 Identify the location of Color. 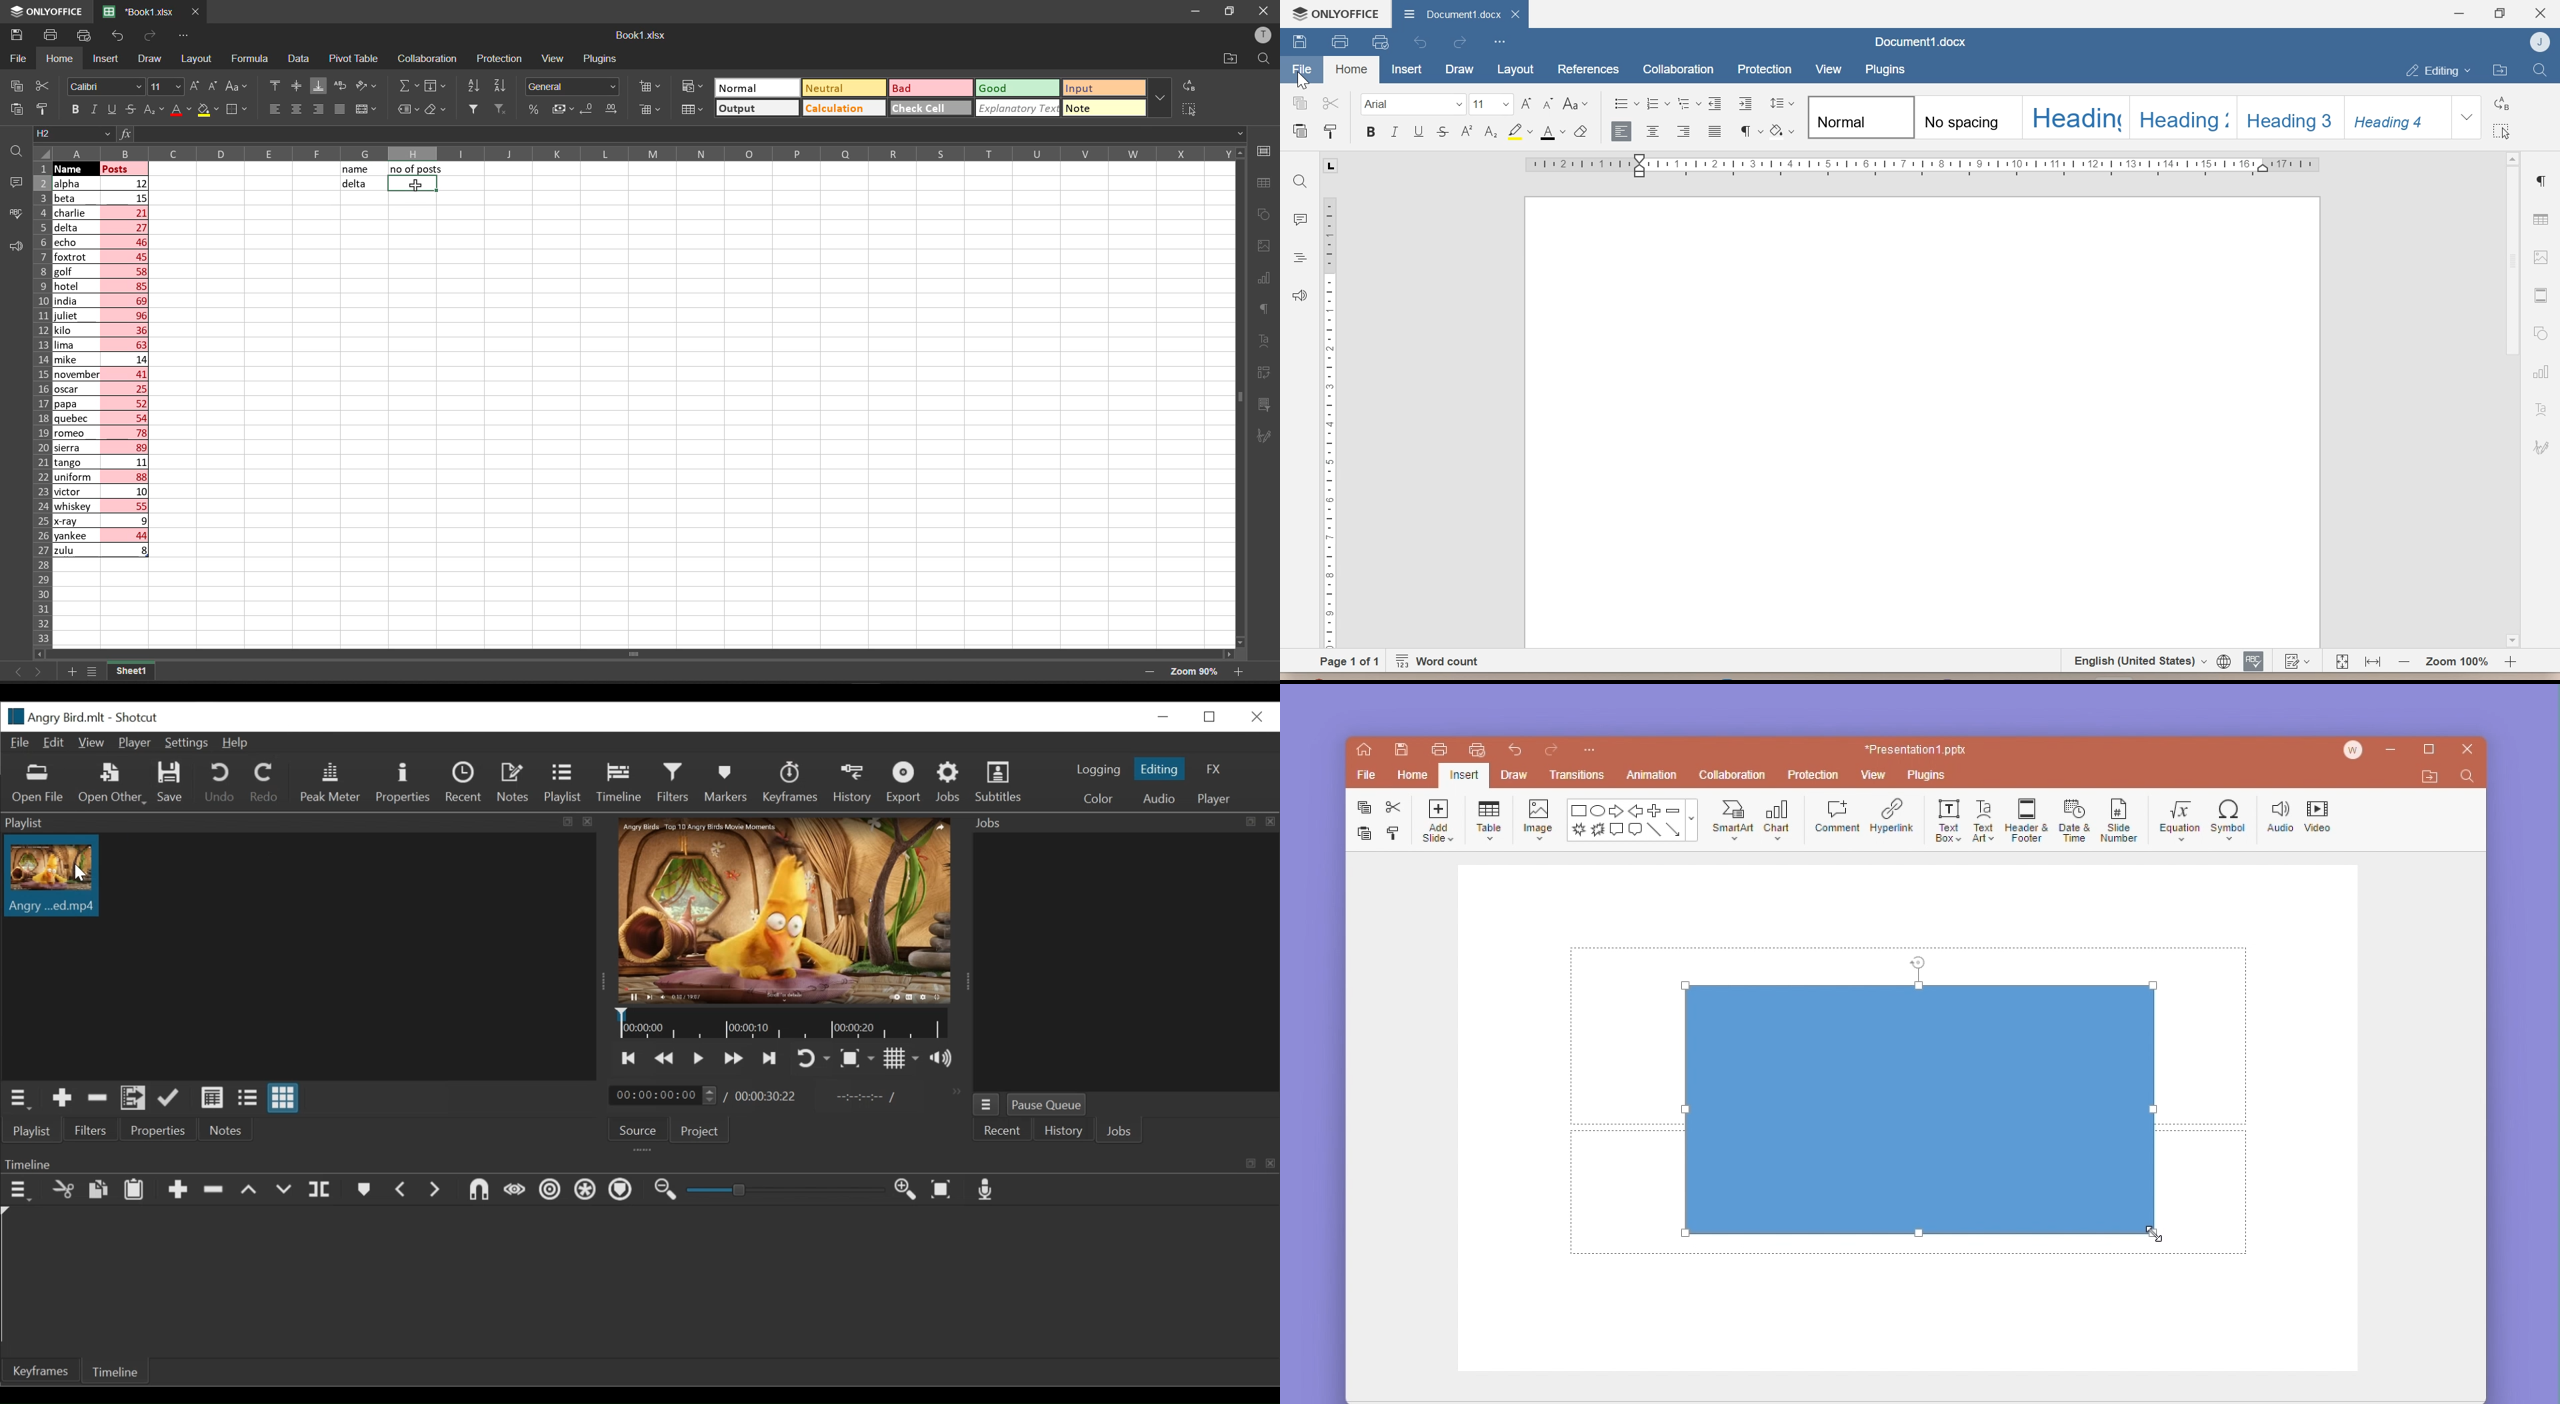
(1097, 798).